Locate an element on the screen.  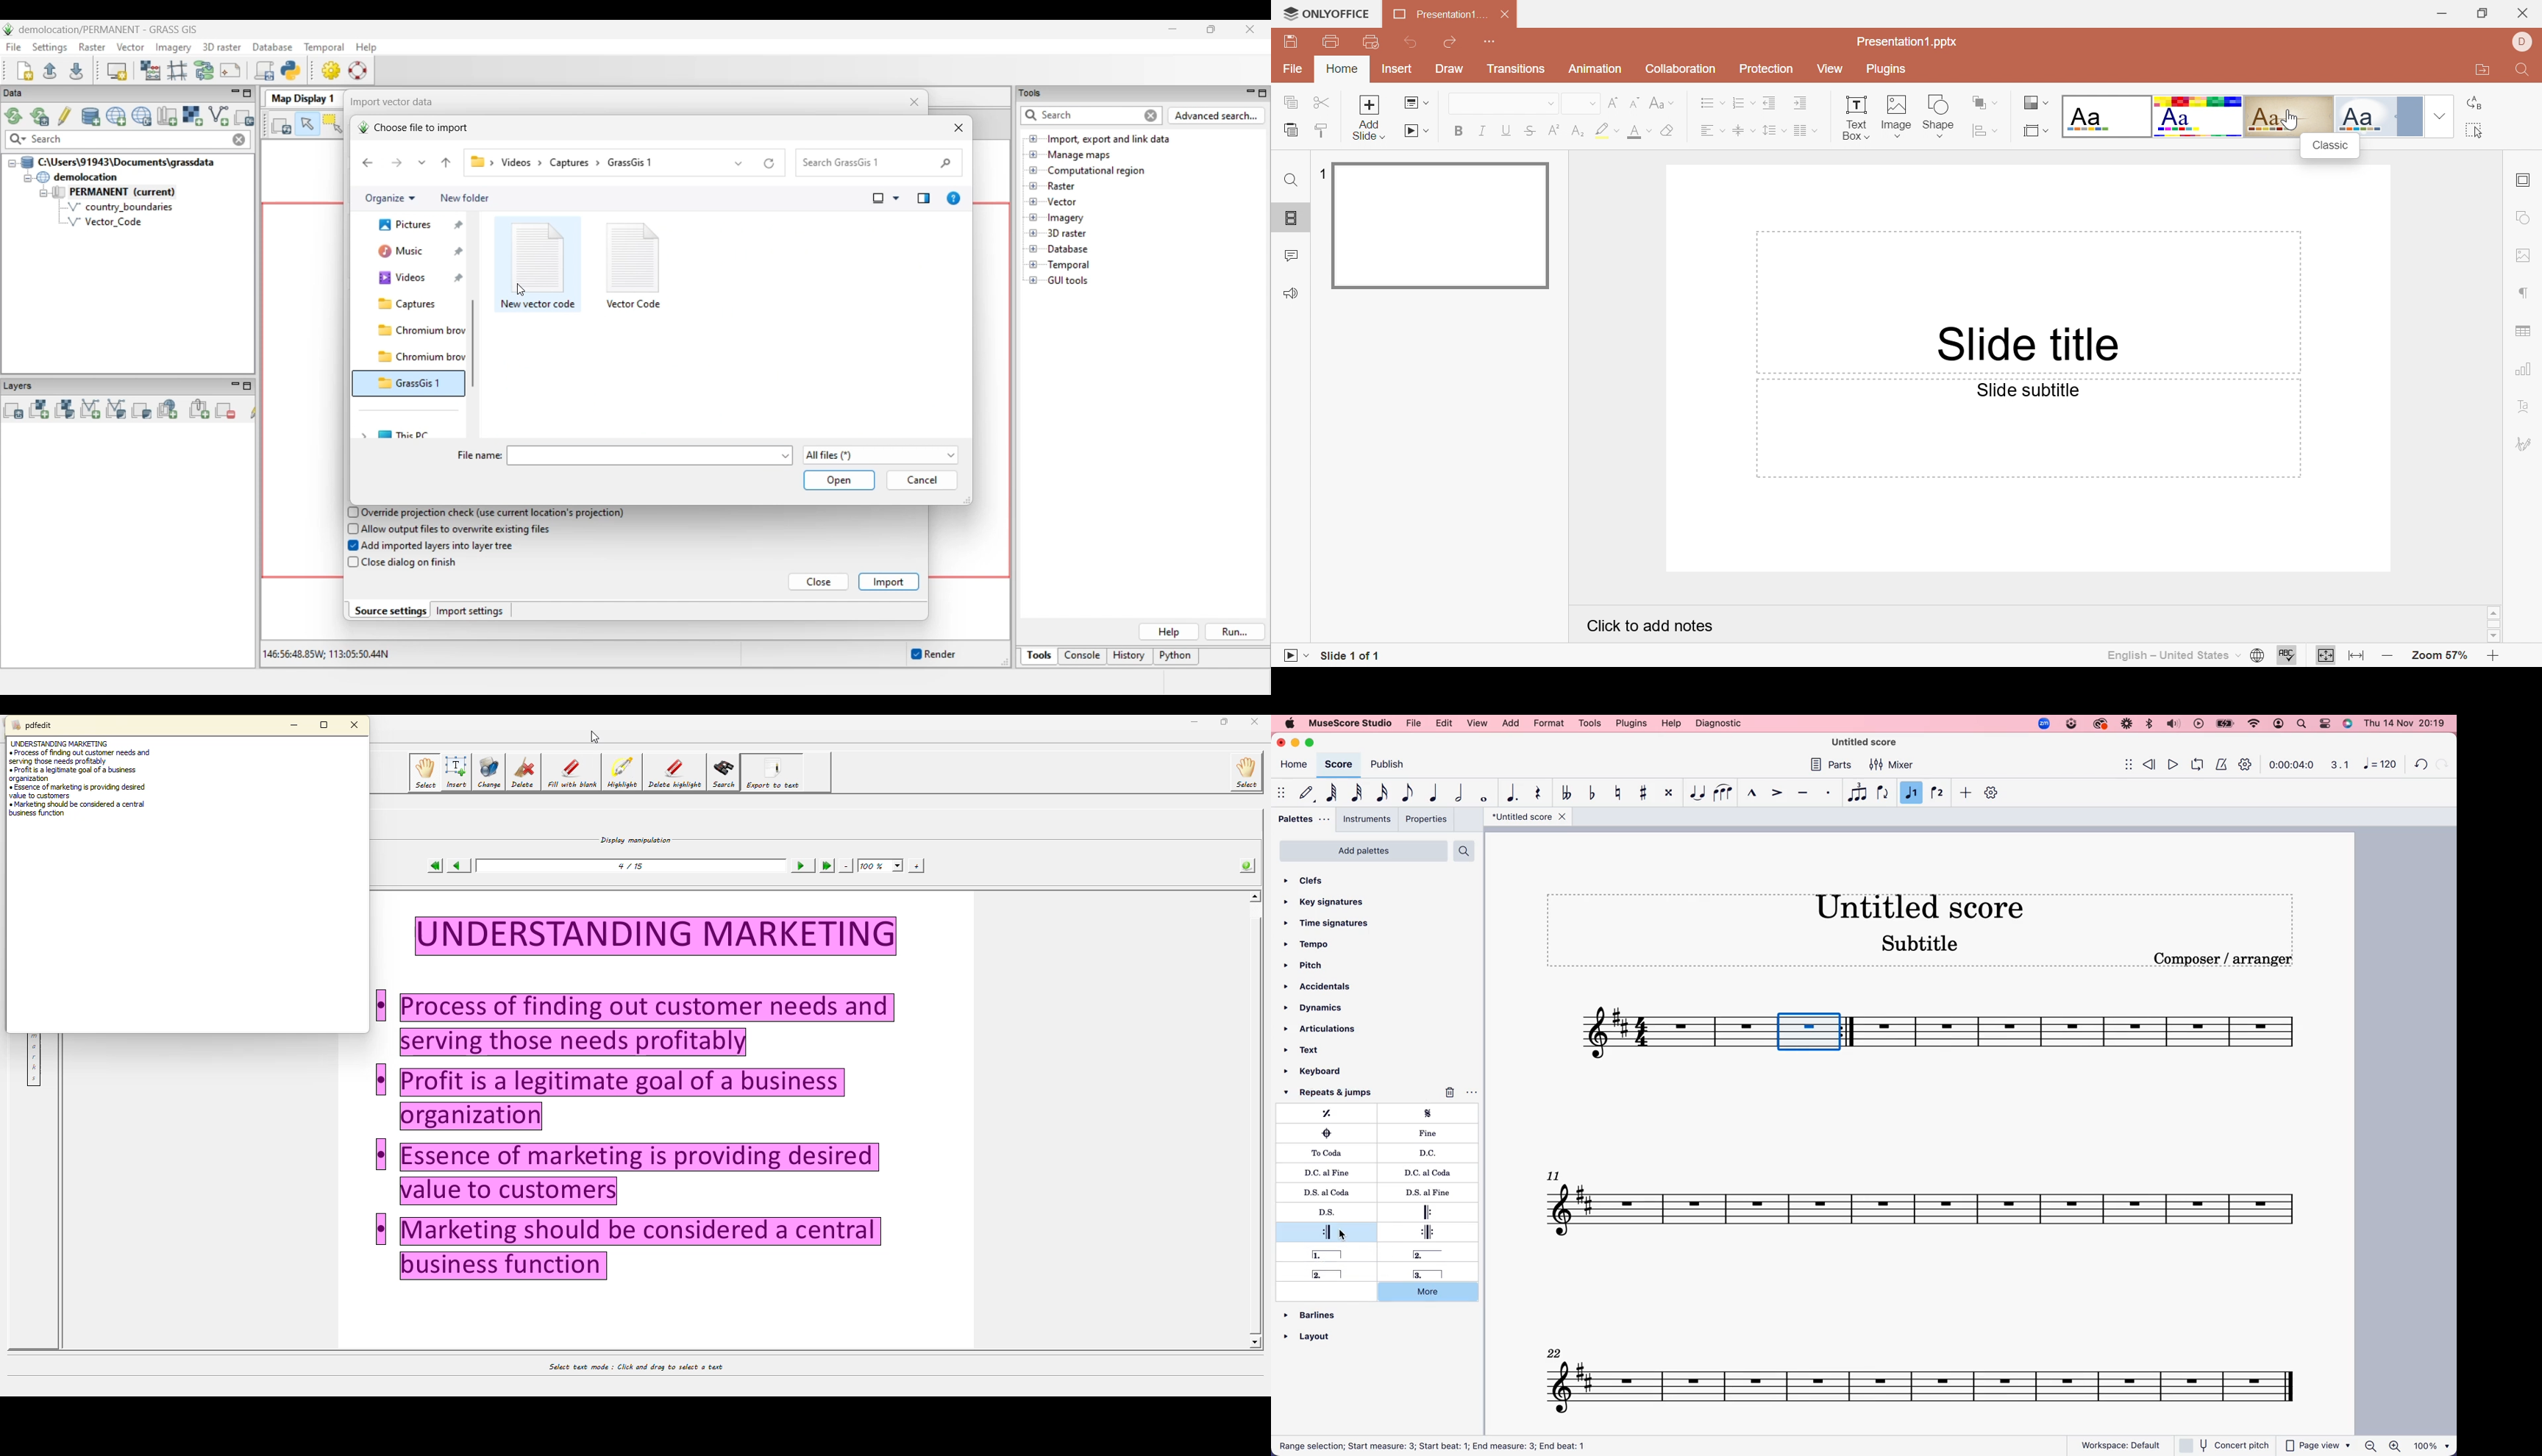
right and left repeat sign is located at coordinates (1423, 1232).